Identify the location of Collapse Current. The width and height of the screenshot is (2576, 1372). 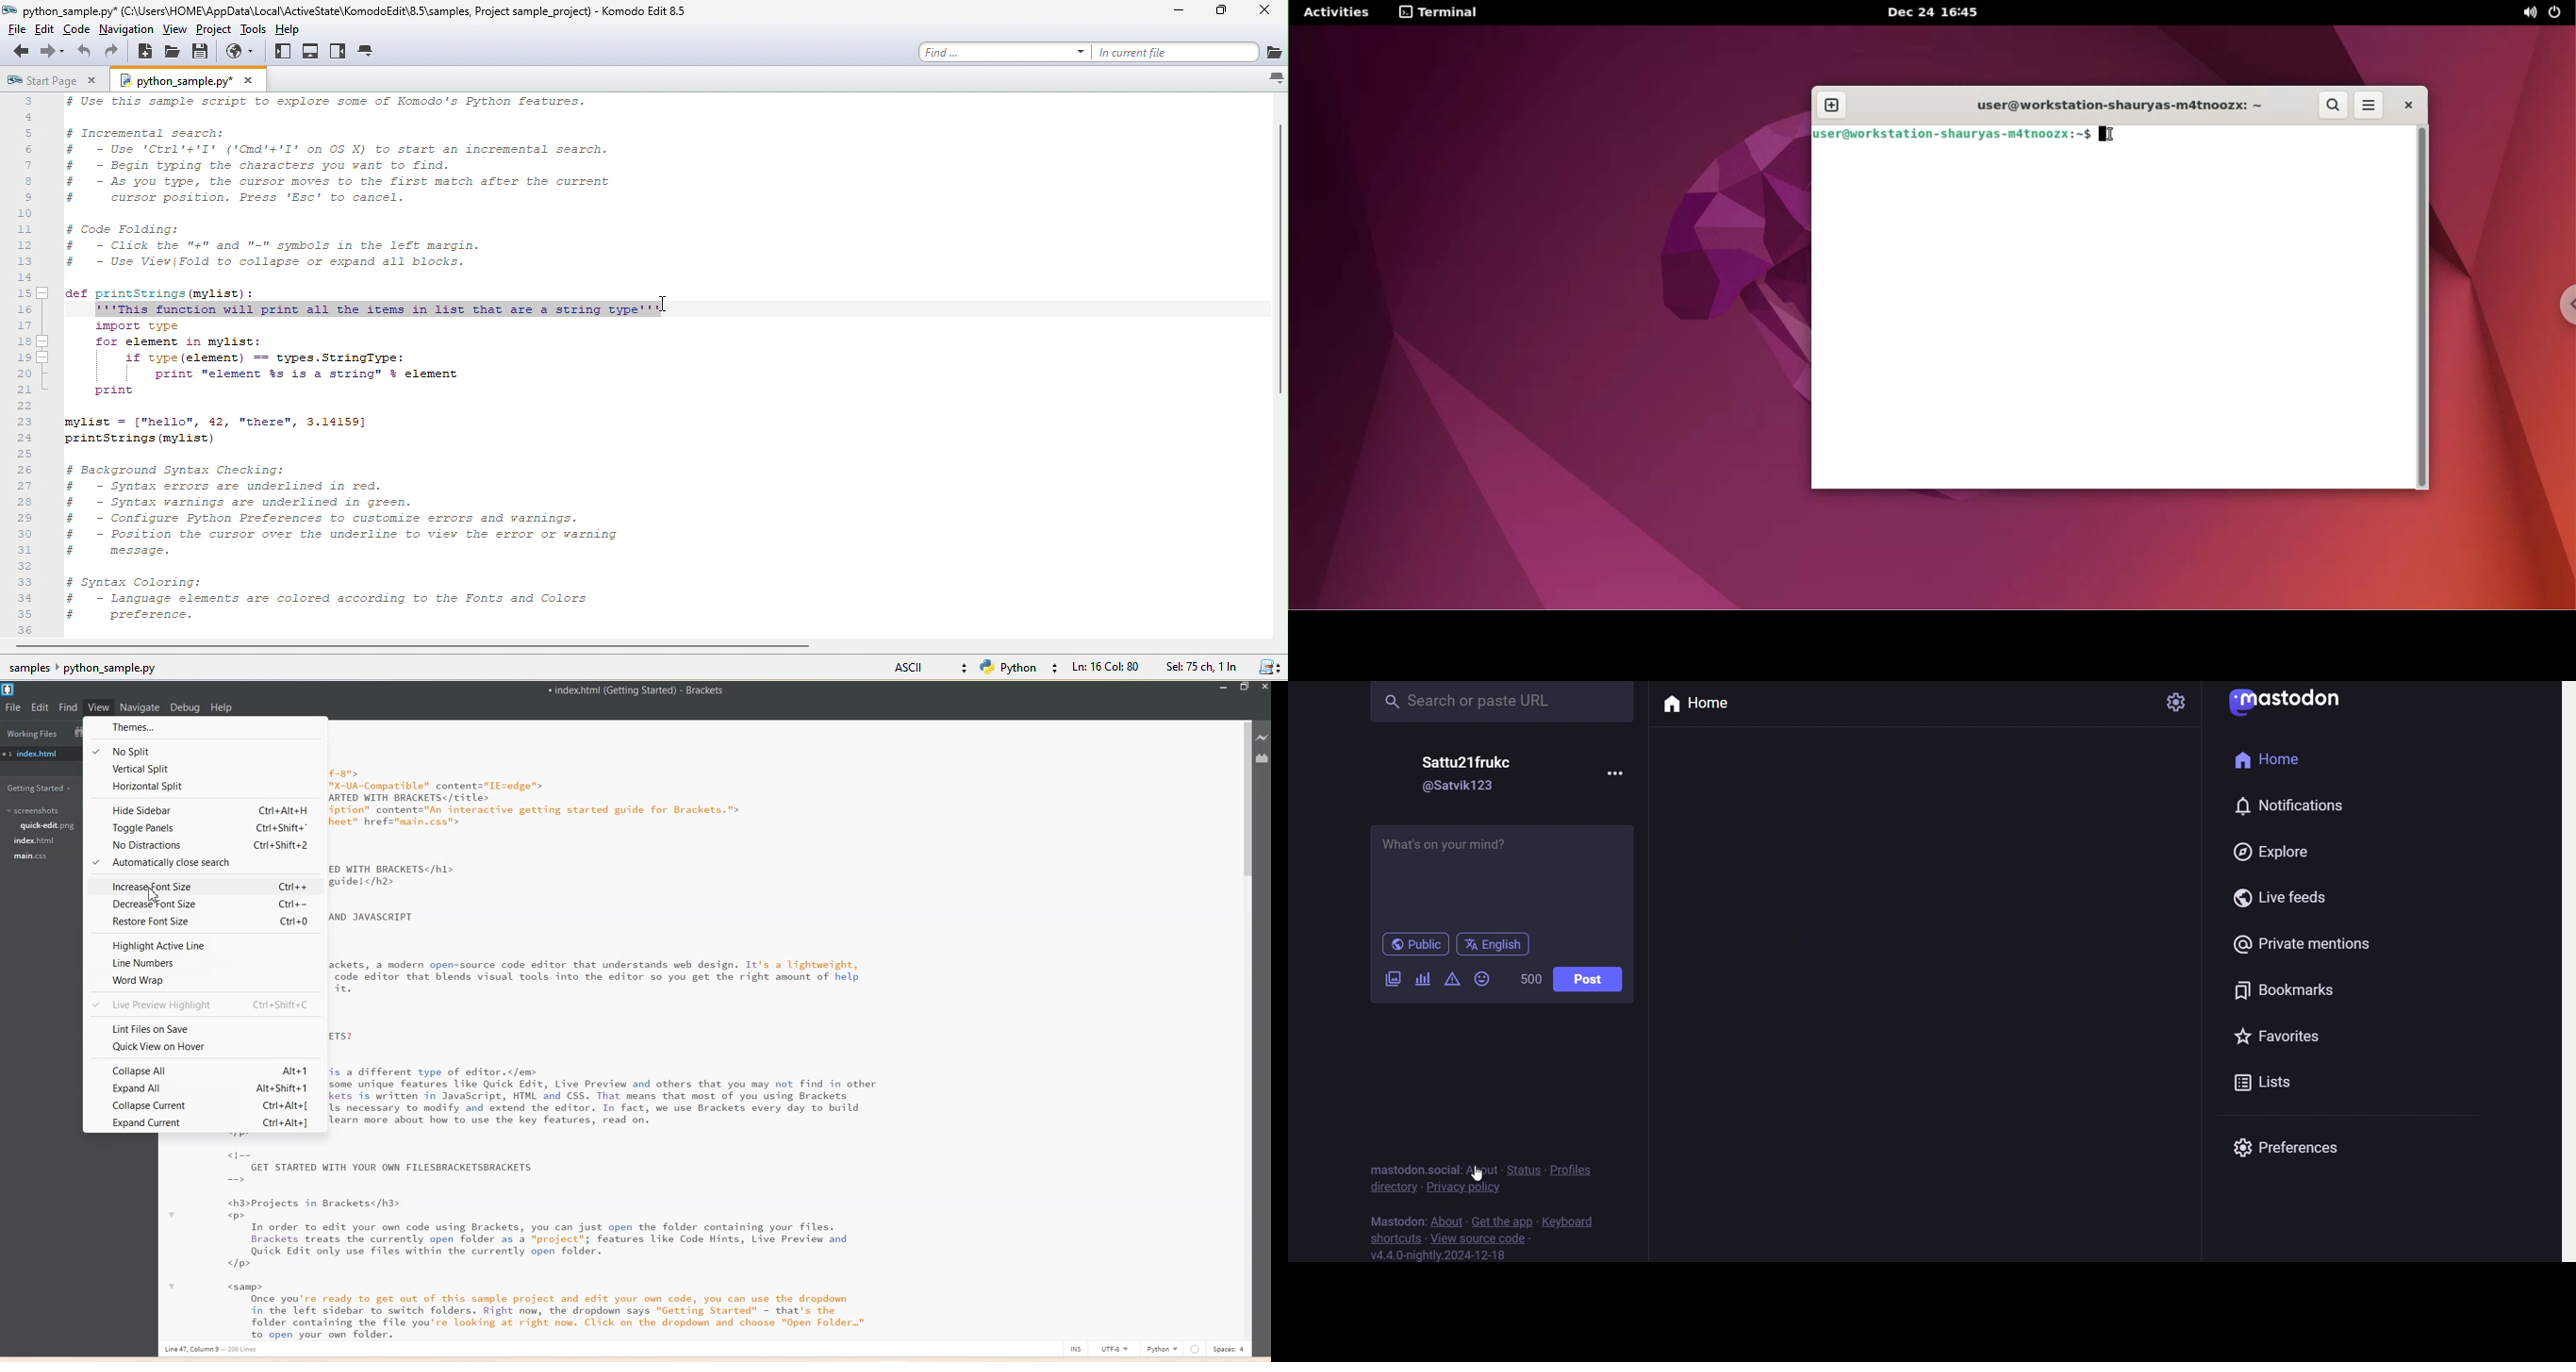
(205, 1104).